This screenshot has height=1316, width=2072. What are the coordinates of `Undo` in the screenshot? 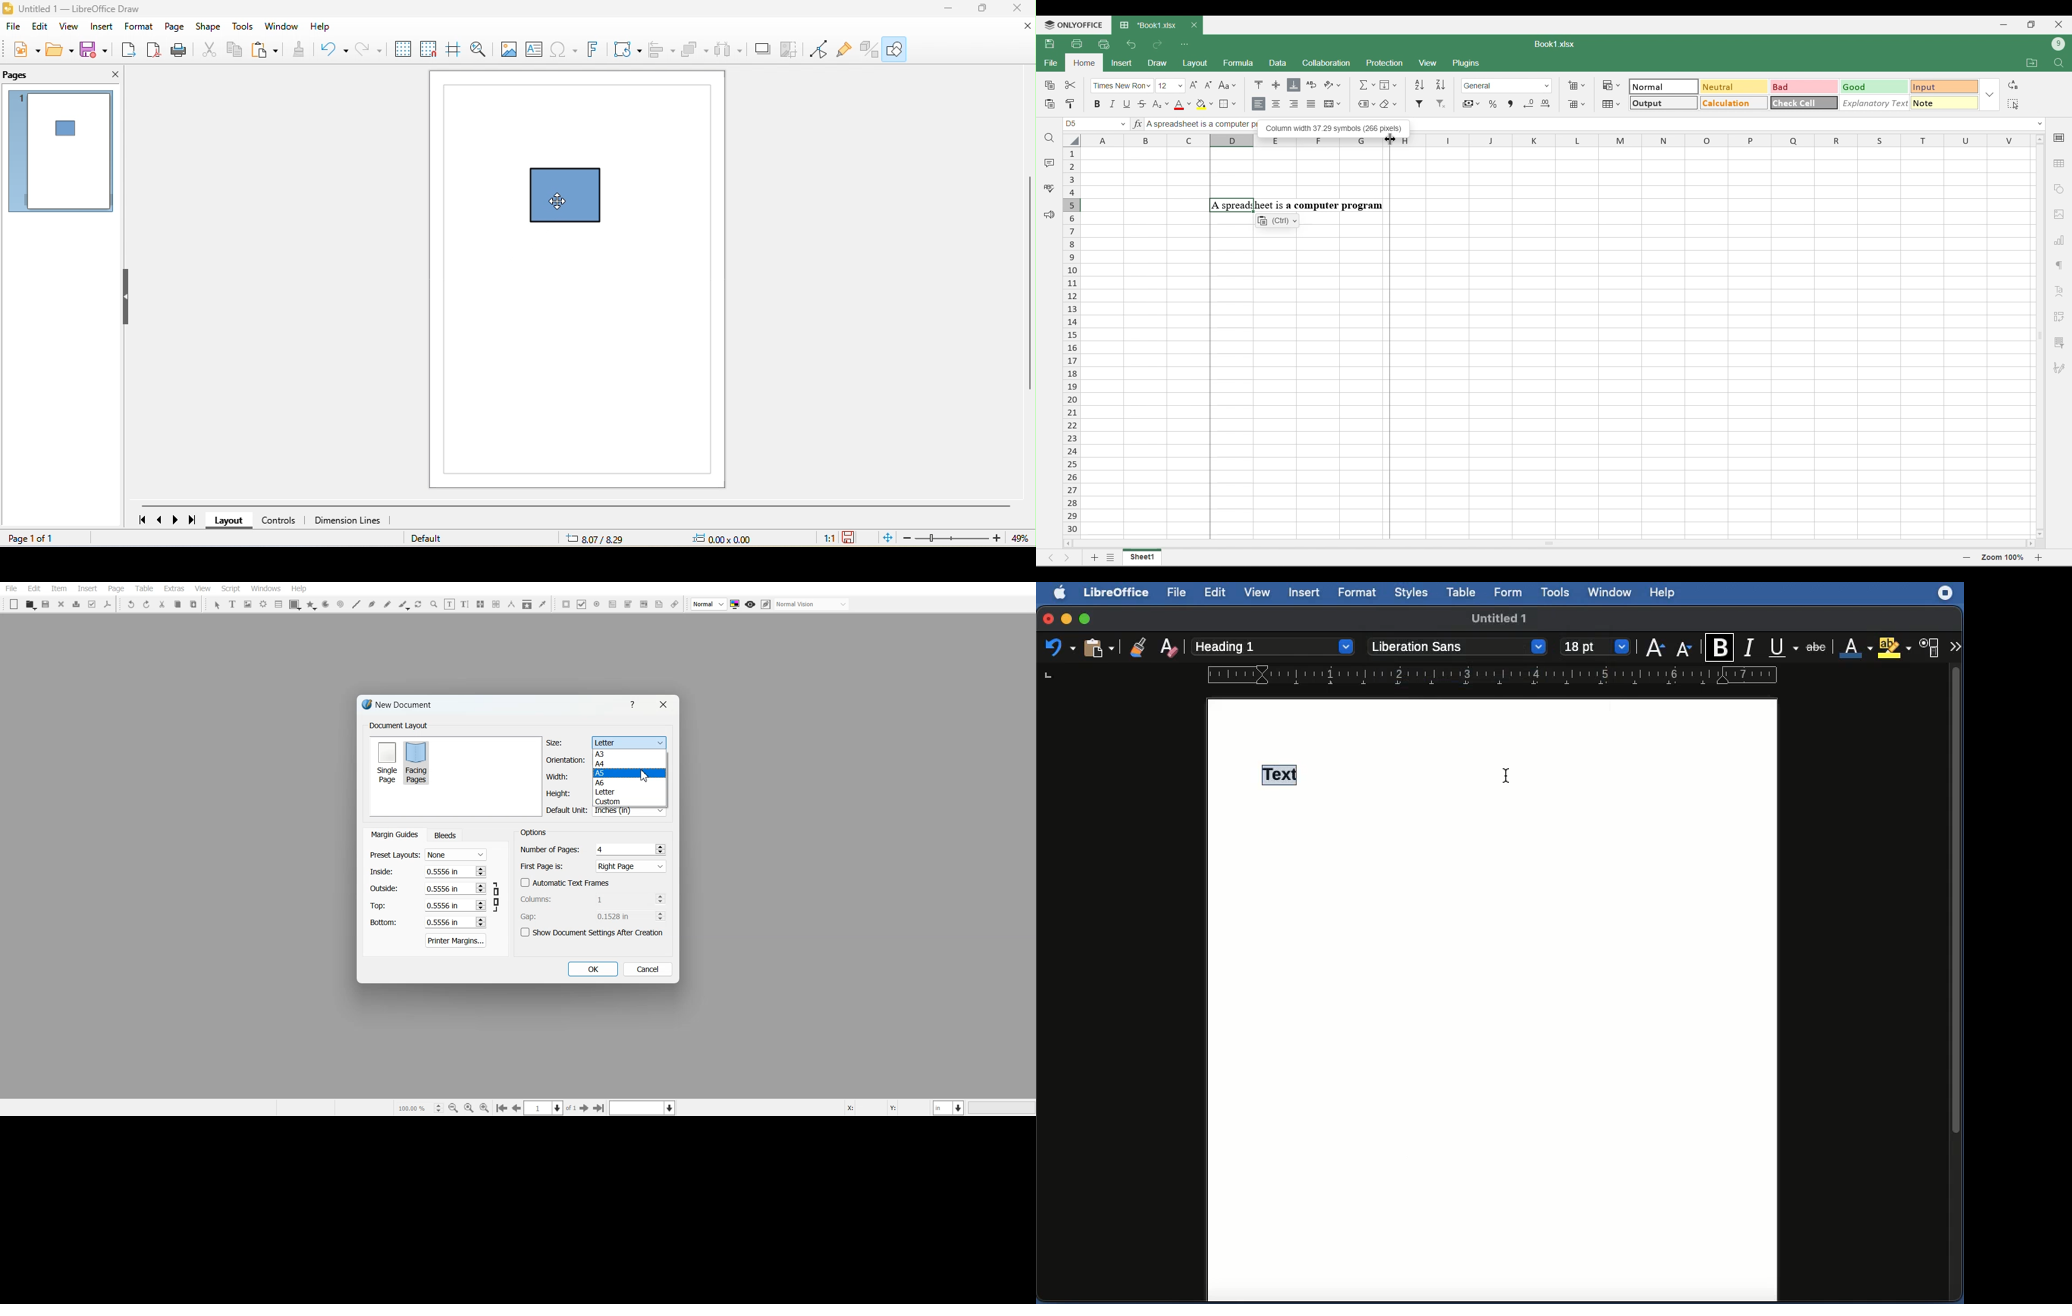 It's located at (1059, 648).